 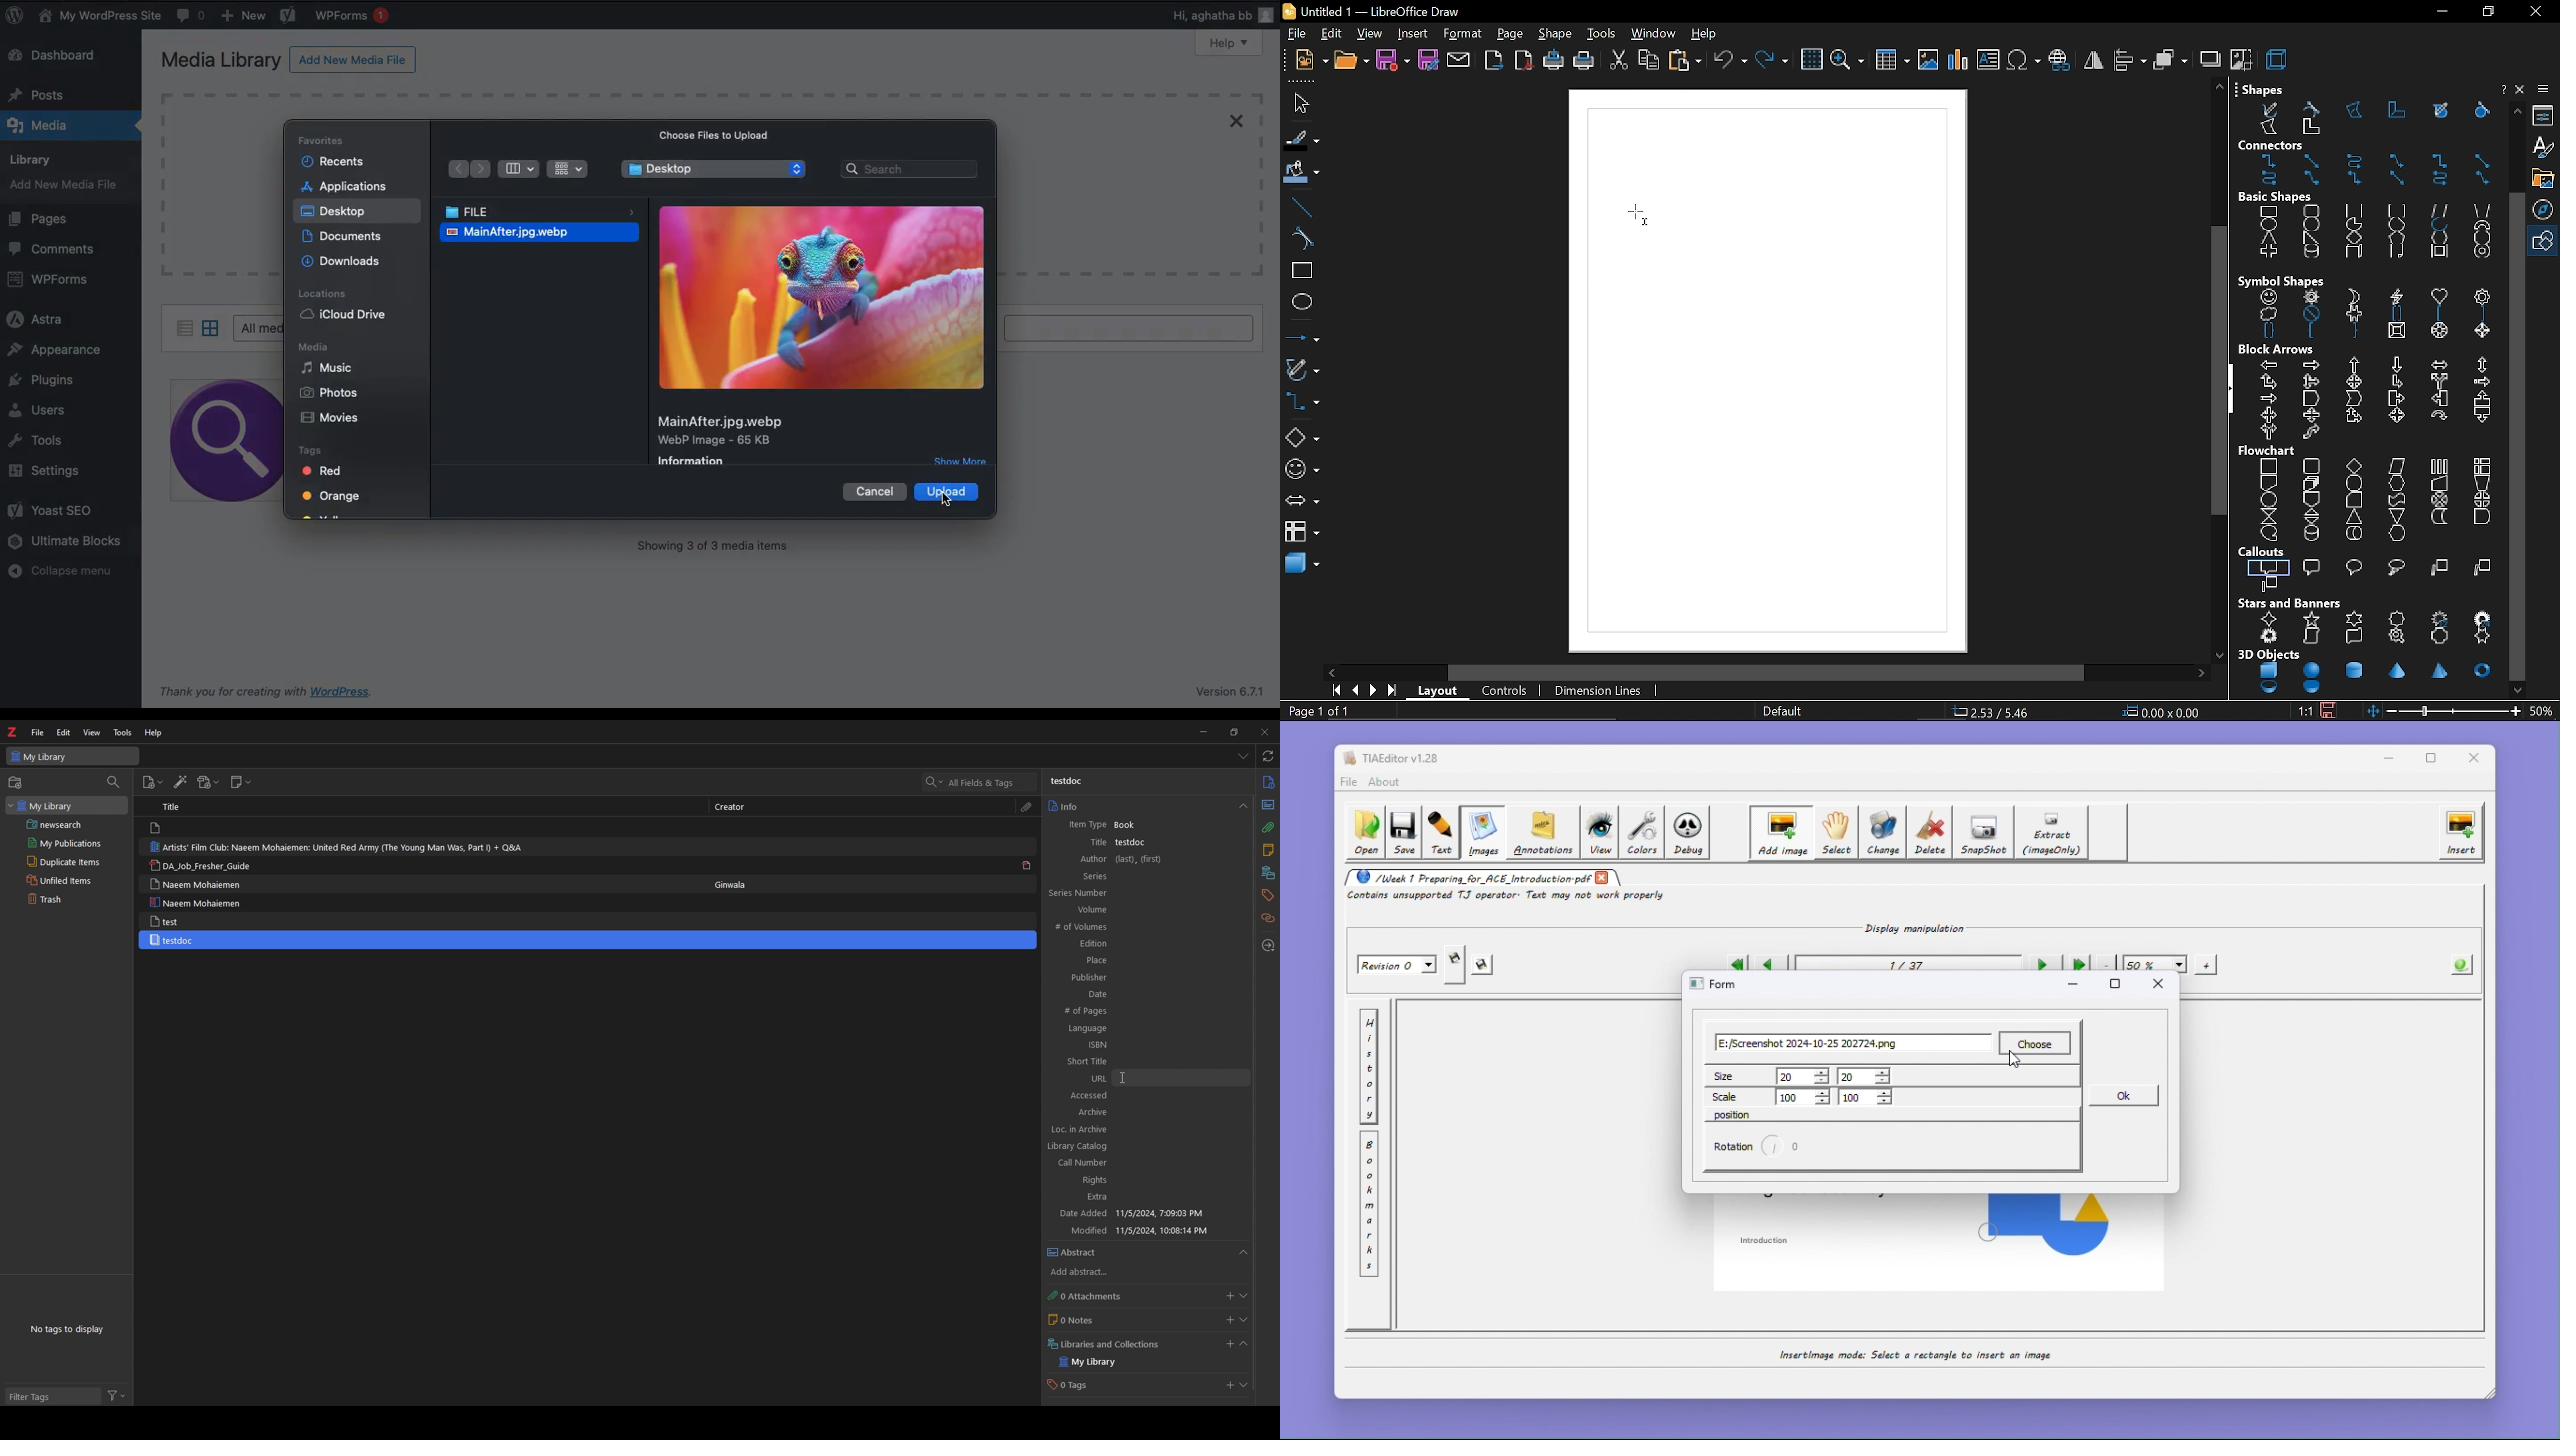 What do you see at coordinates (2268, 108) in the screenshot?
I see `free form line` at bounding box center [2268, 108].